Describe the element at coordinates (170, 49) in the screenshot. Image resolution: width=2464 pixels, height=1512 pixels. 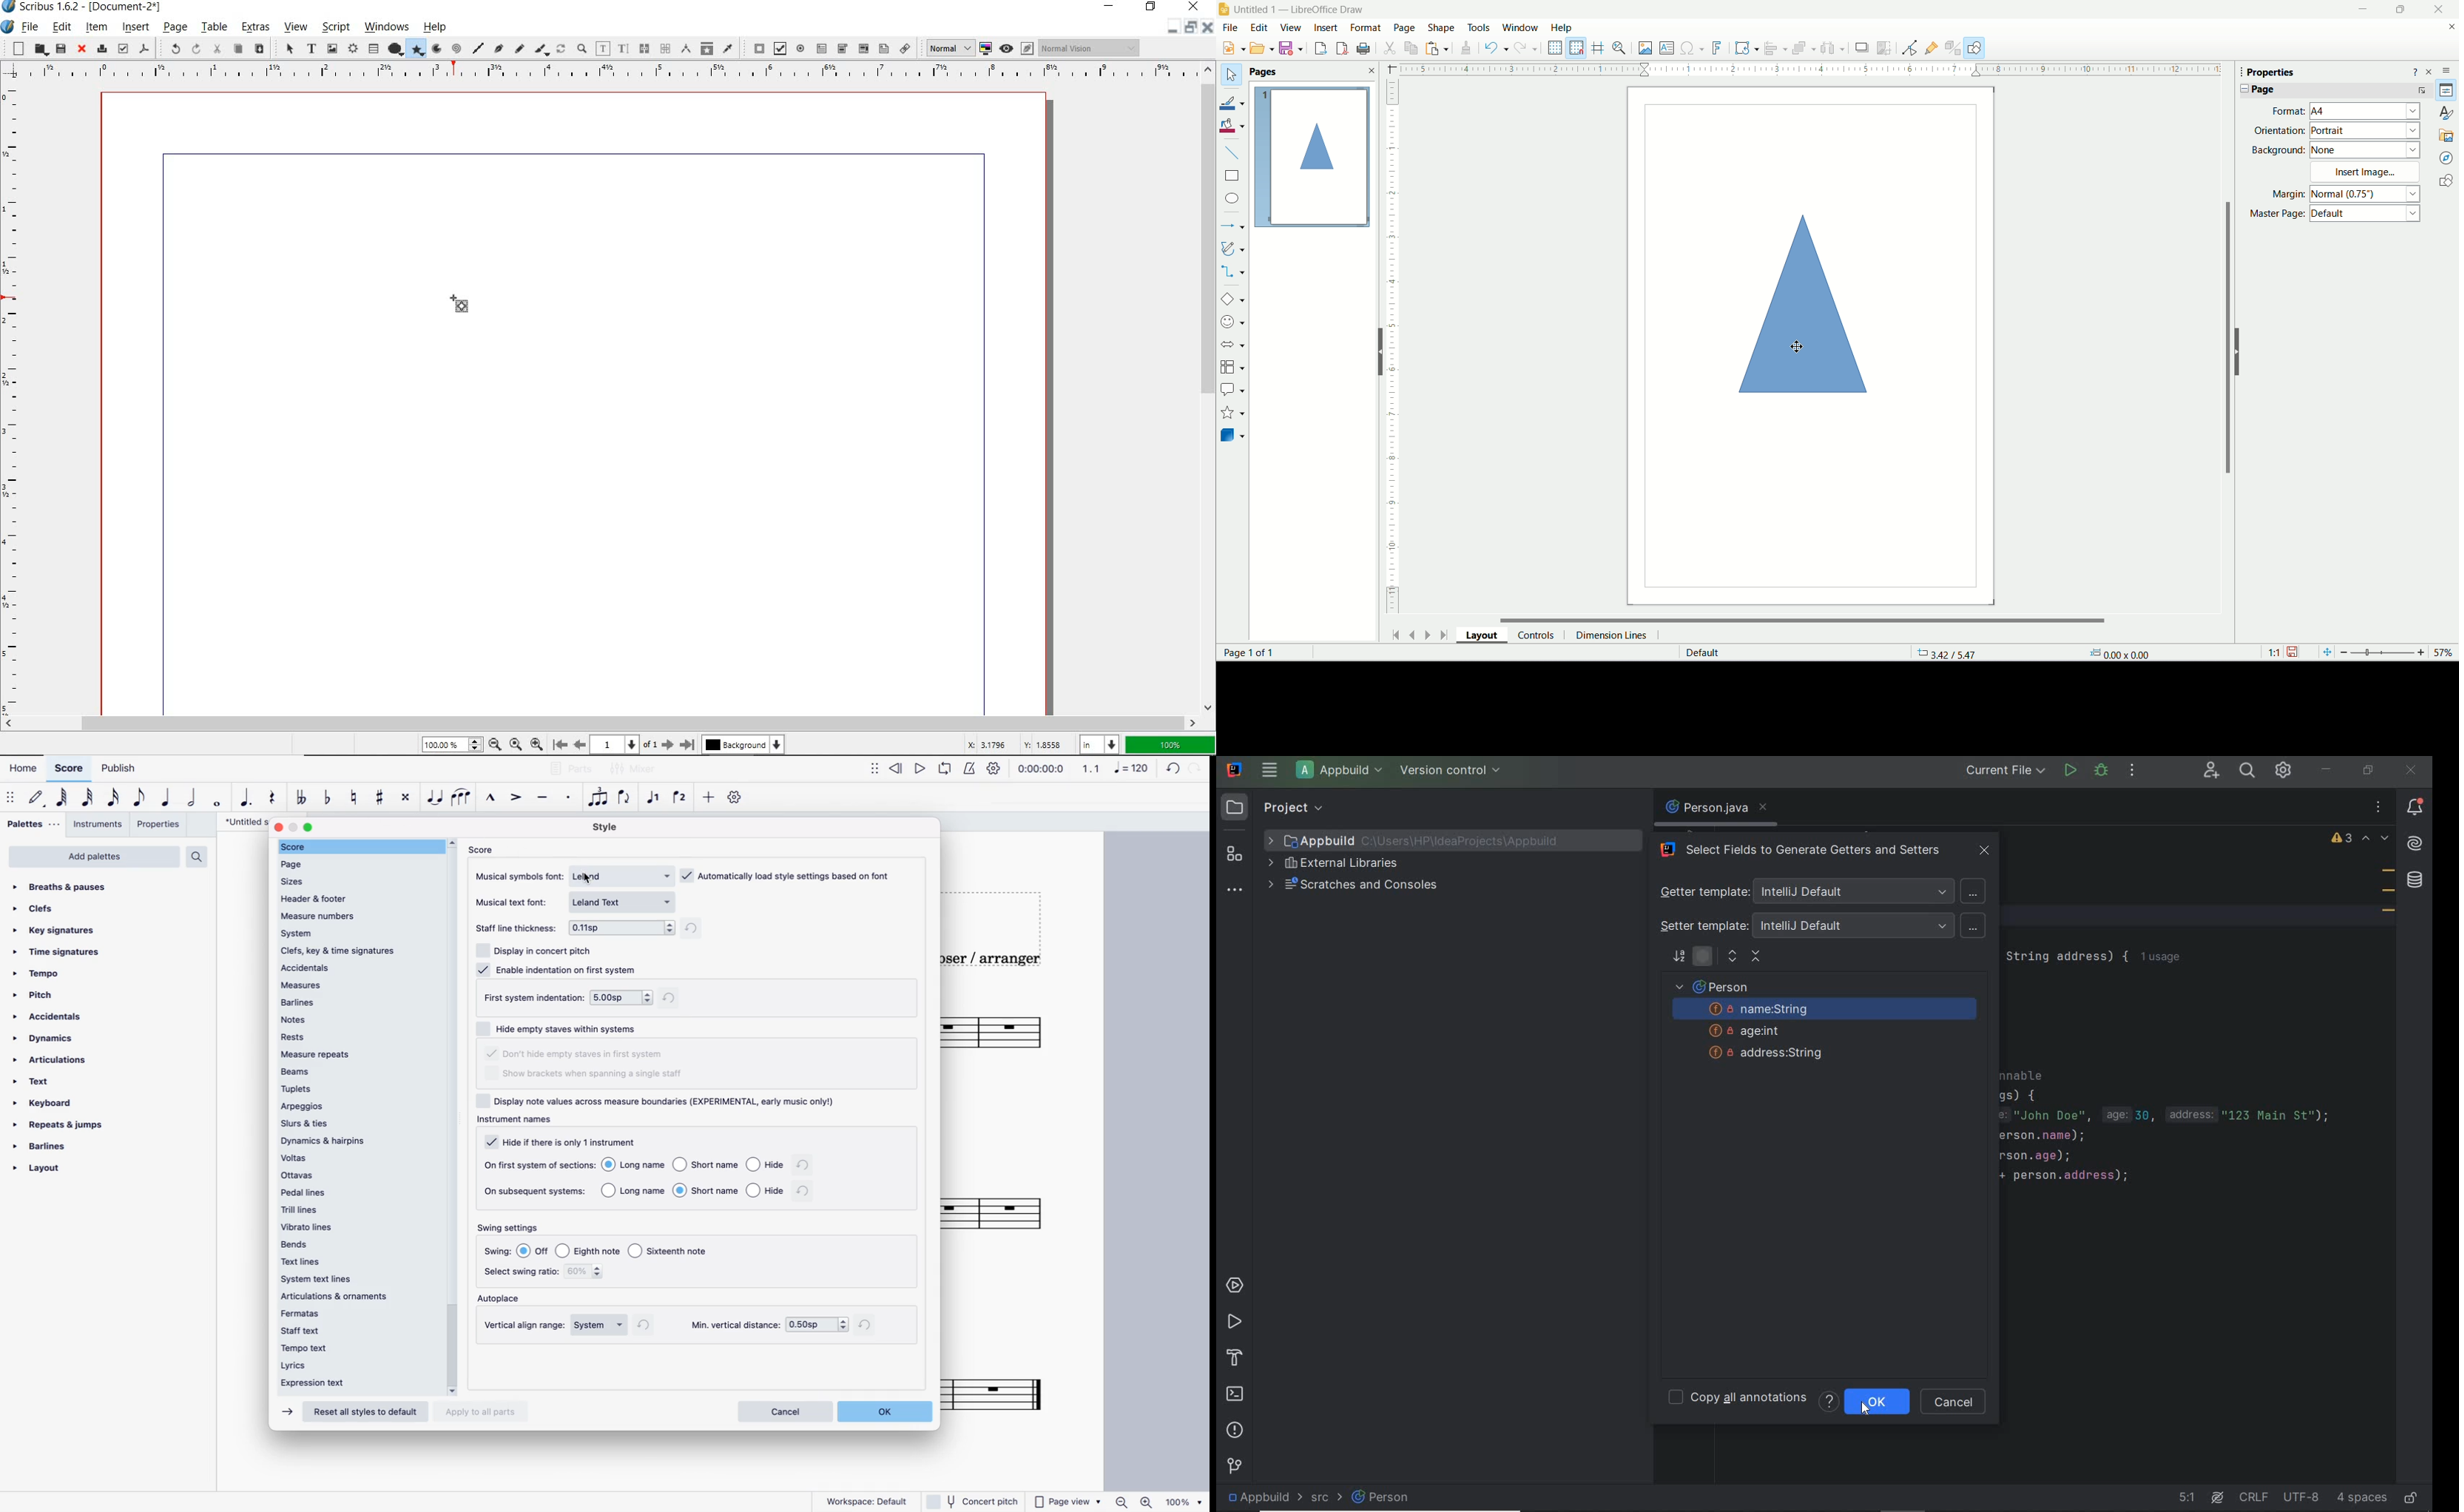
I see `undo` at that location.